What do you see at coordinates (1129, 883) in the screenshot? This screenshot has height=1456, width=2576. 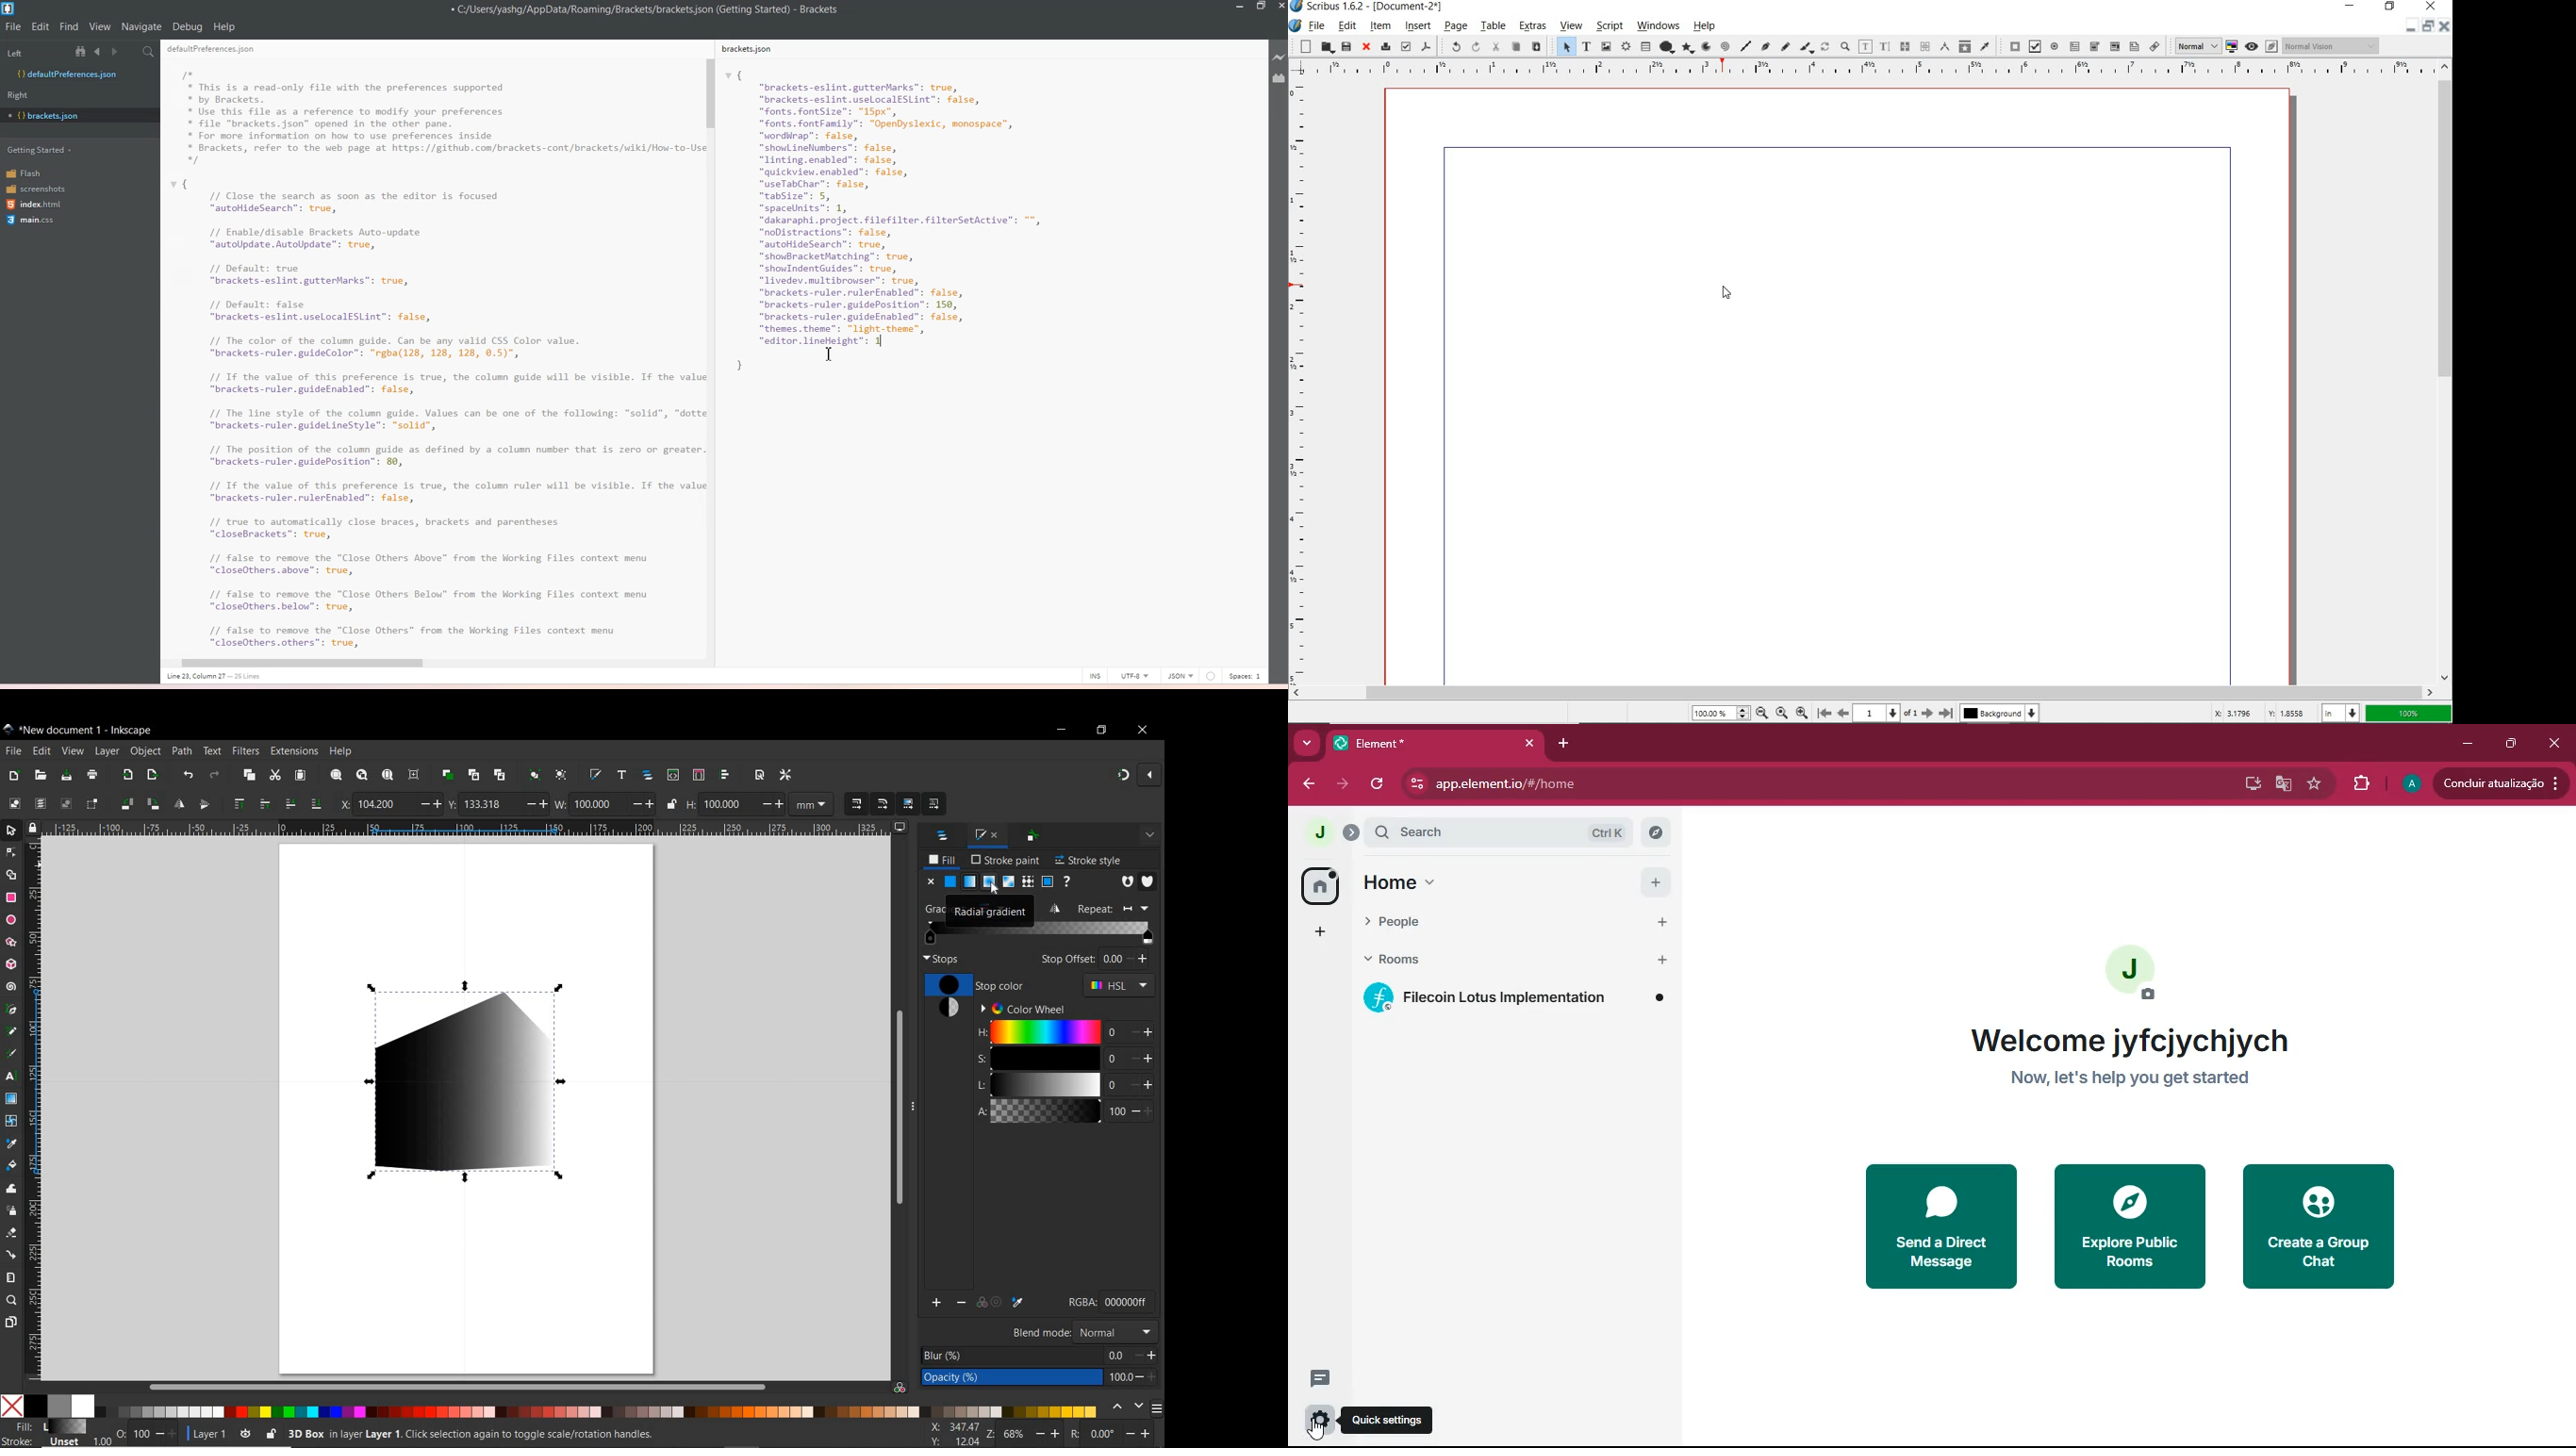 I see `CREATE HOLES IN THE FILL` at bounding box center [1129, 883].